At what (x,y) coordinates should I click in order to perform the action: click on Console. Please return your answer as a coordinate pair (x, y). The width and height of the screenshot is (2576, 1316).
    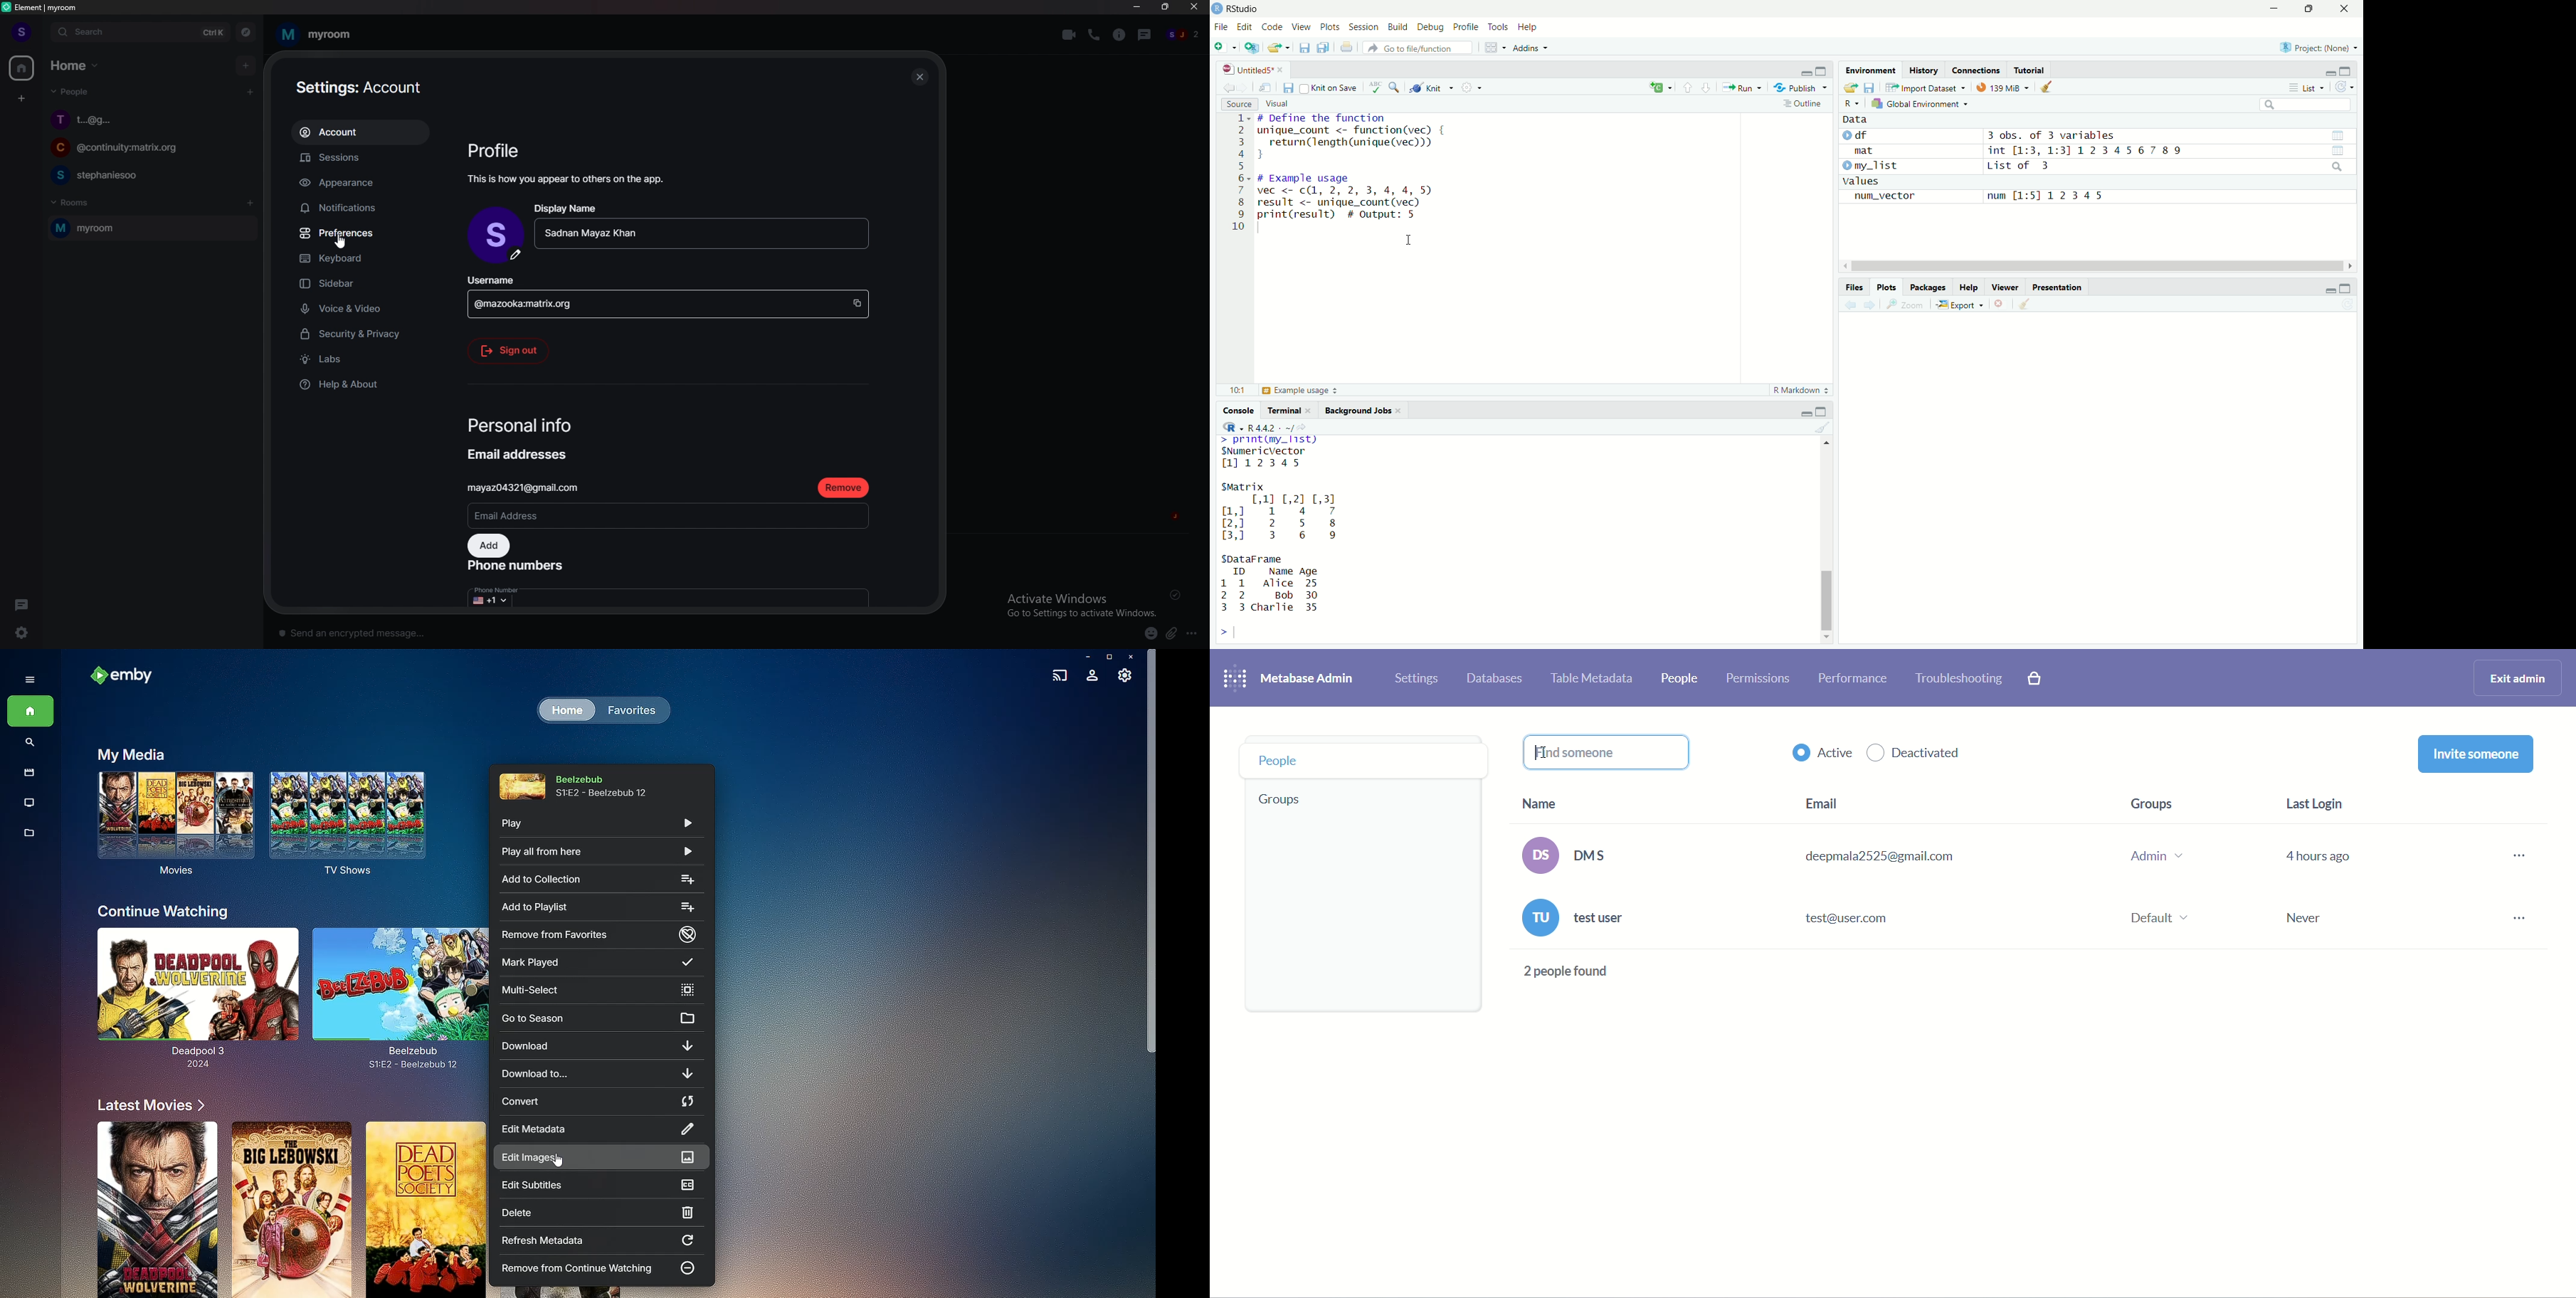
    Looking at the image, I should click on (1240, 410).